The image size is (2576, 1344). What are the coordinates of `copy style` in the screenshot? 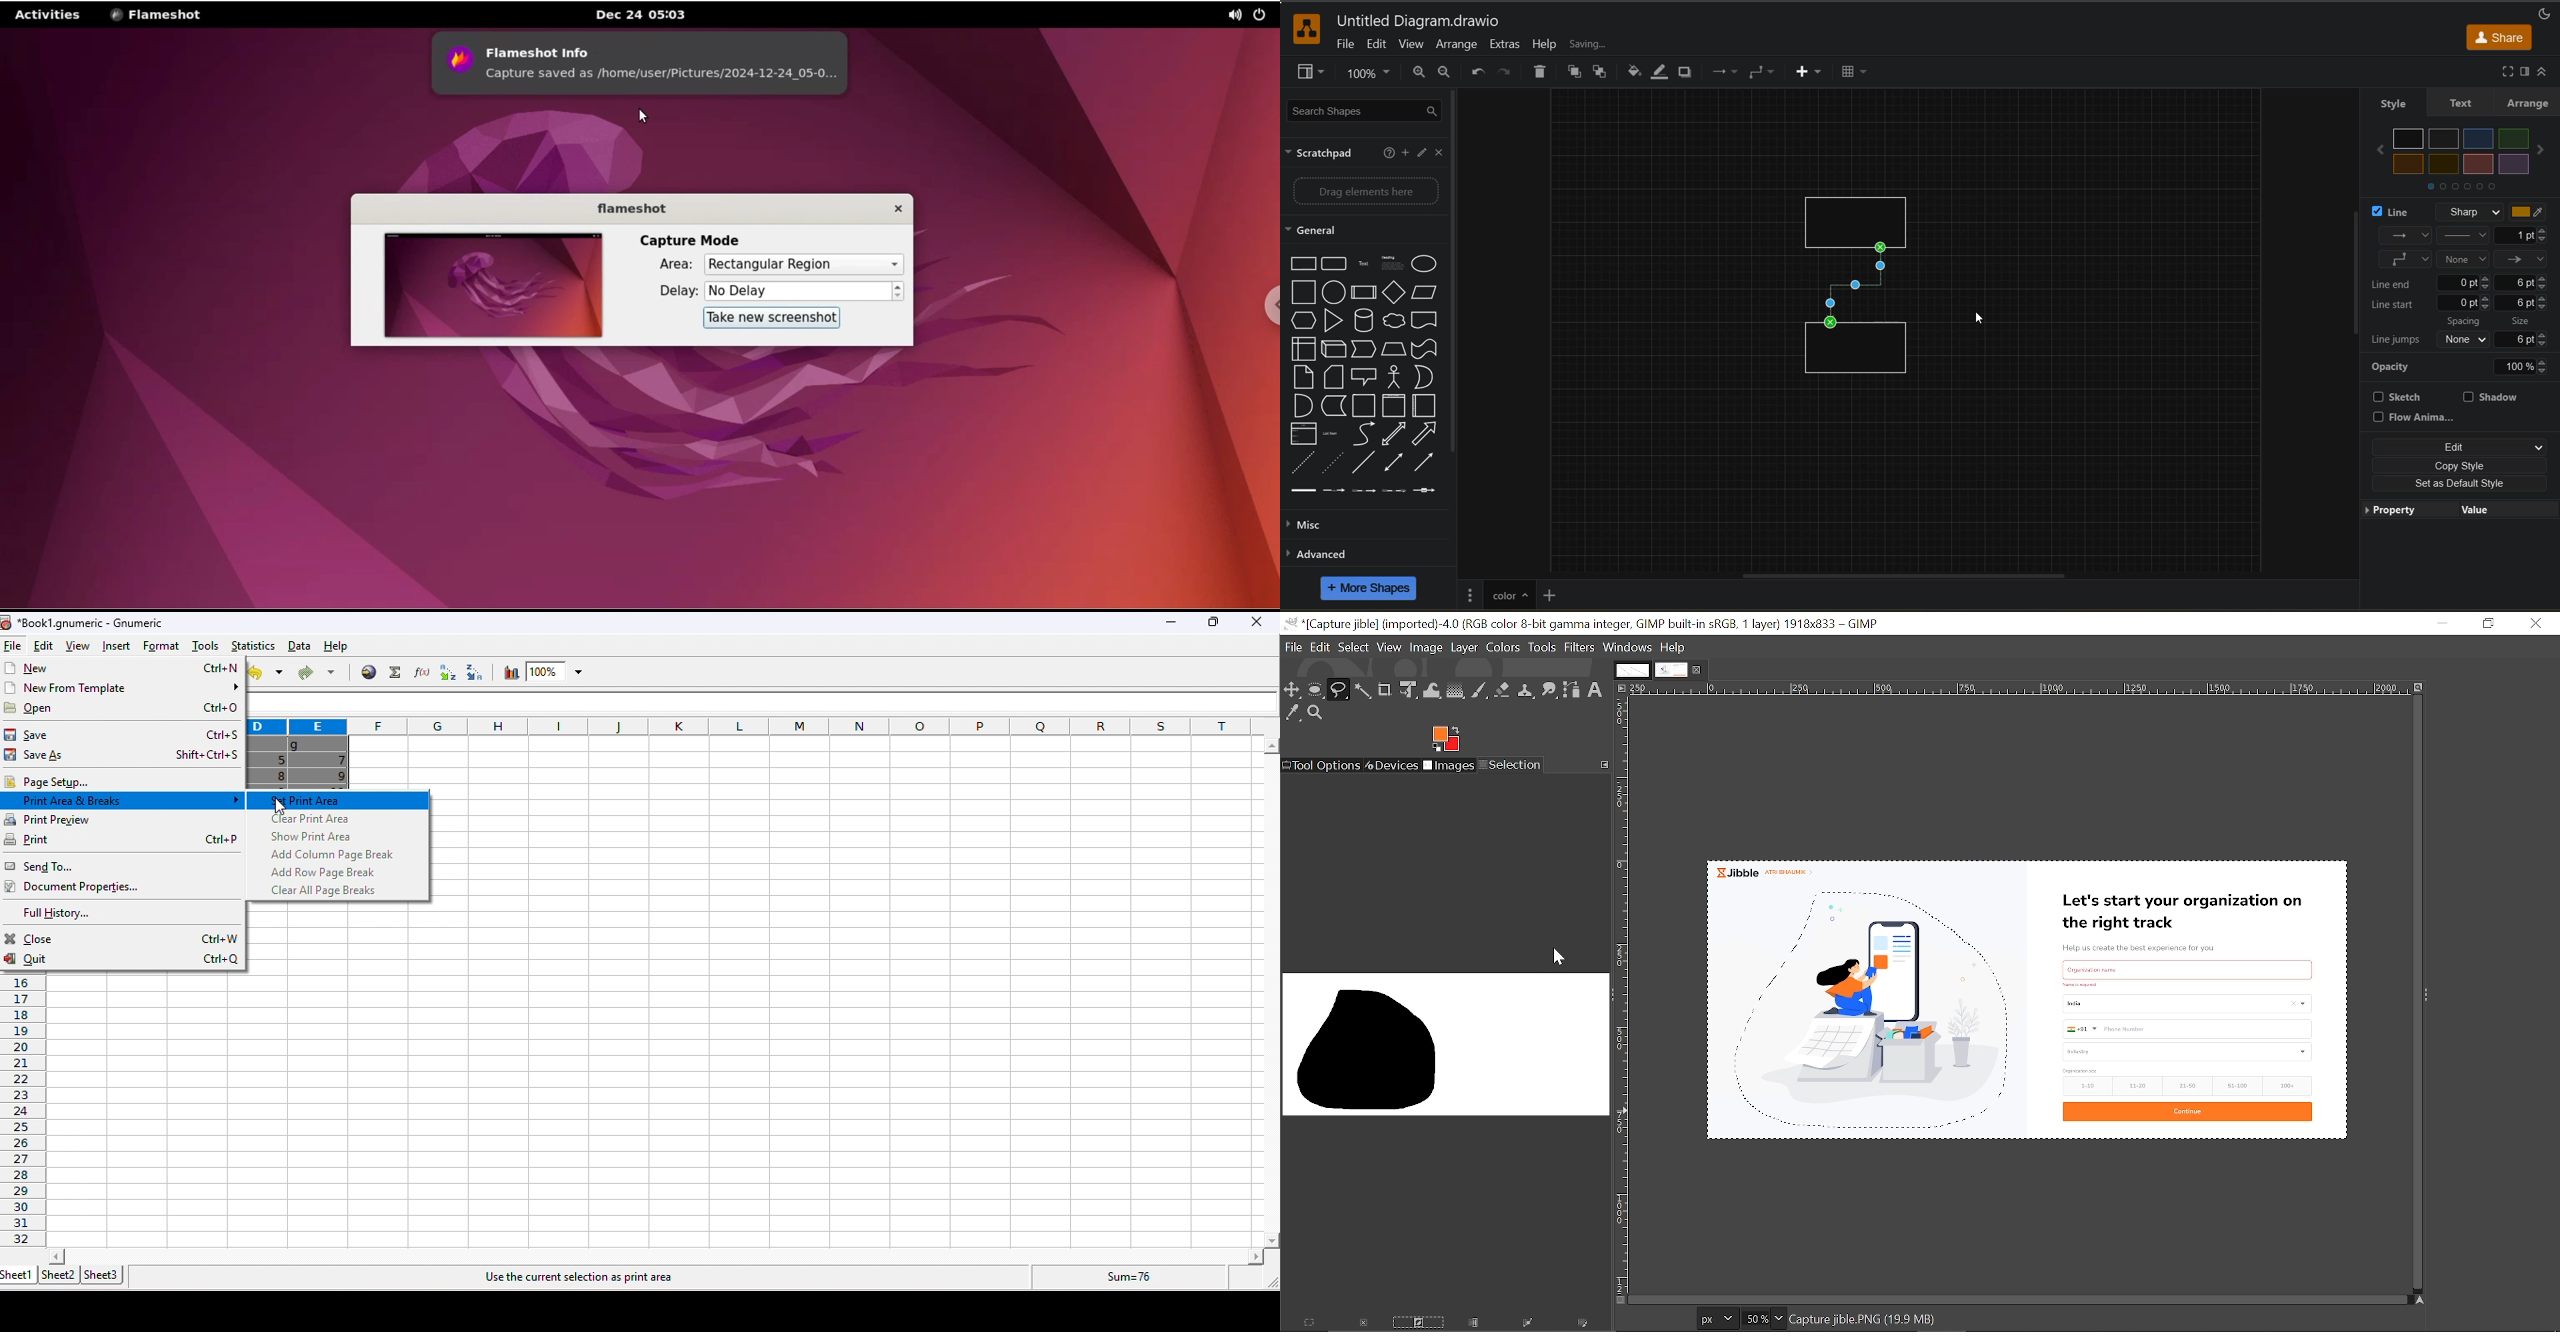 It's located at (2460, 466).